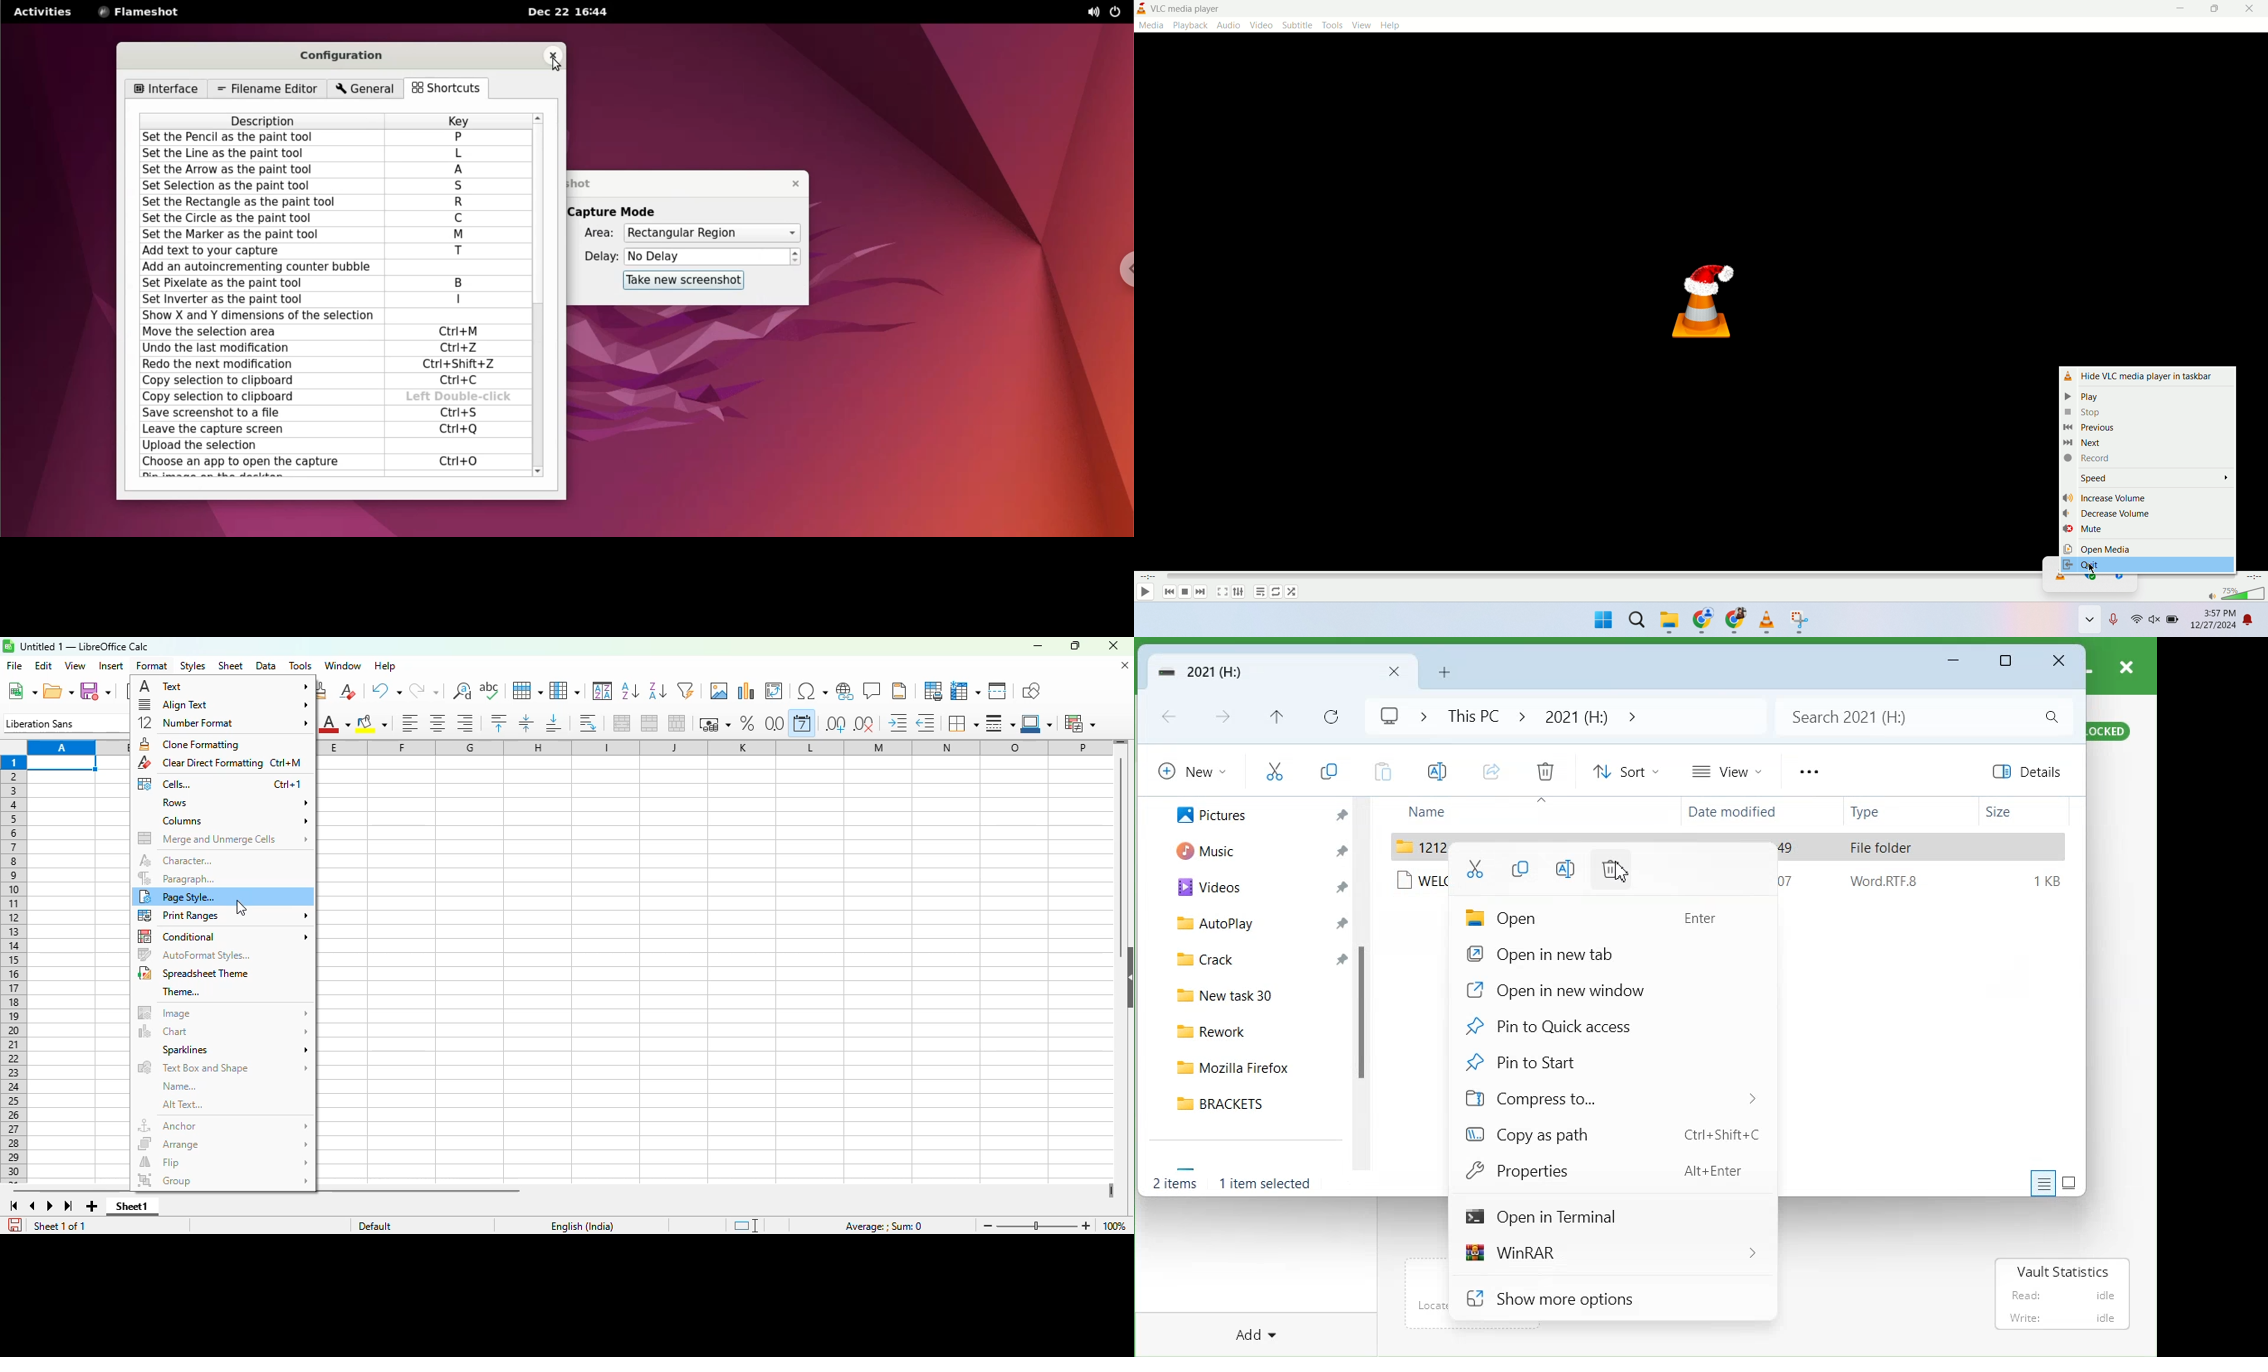 The height and width of the screenshot is (1372, 2268). What do you see at coordinates (525, 723) in the screenshot?
I see `center vertically` at bounding box center [525, 723].